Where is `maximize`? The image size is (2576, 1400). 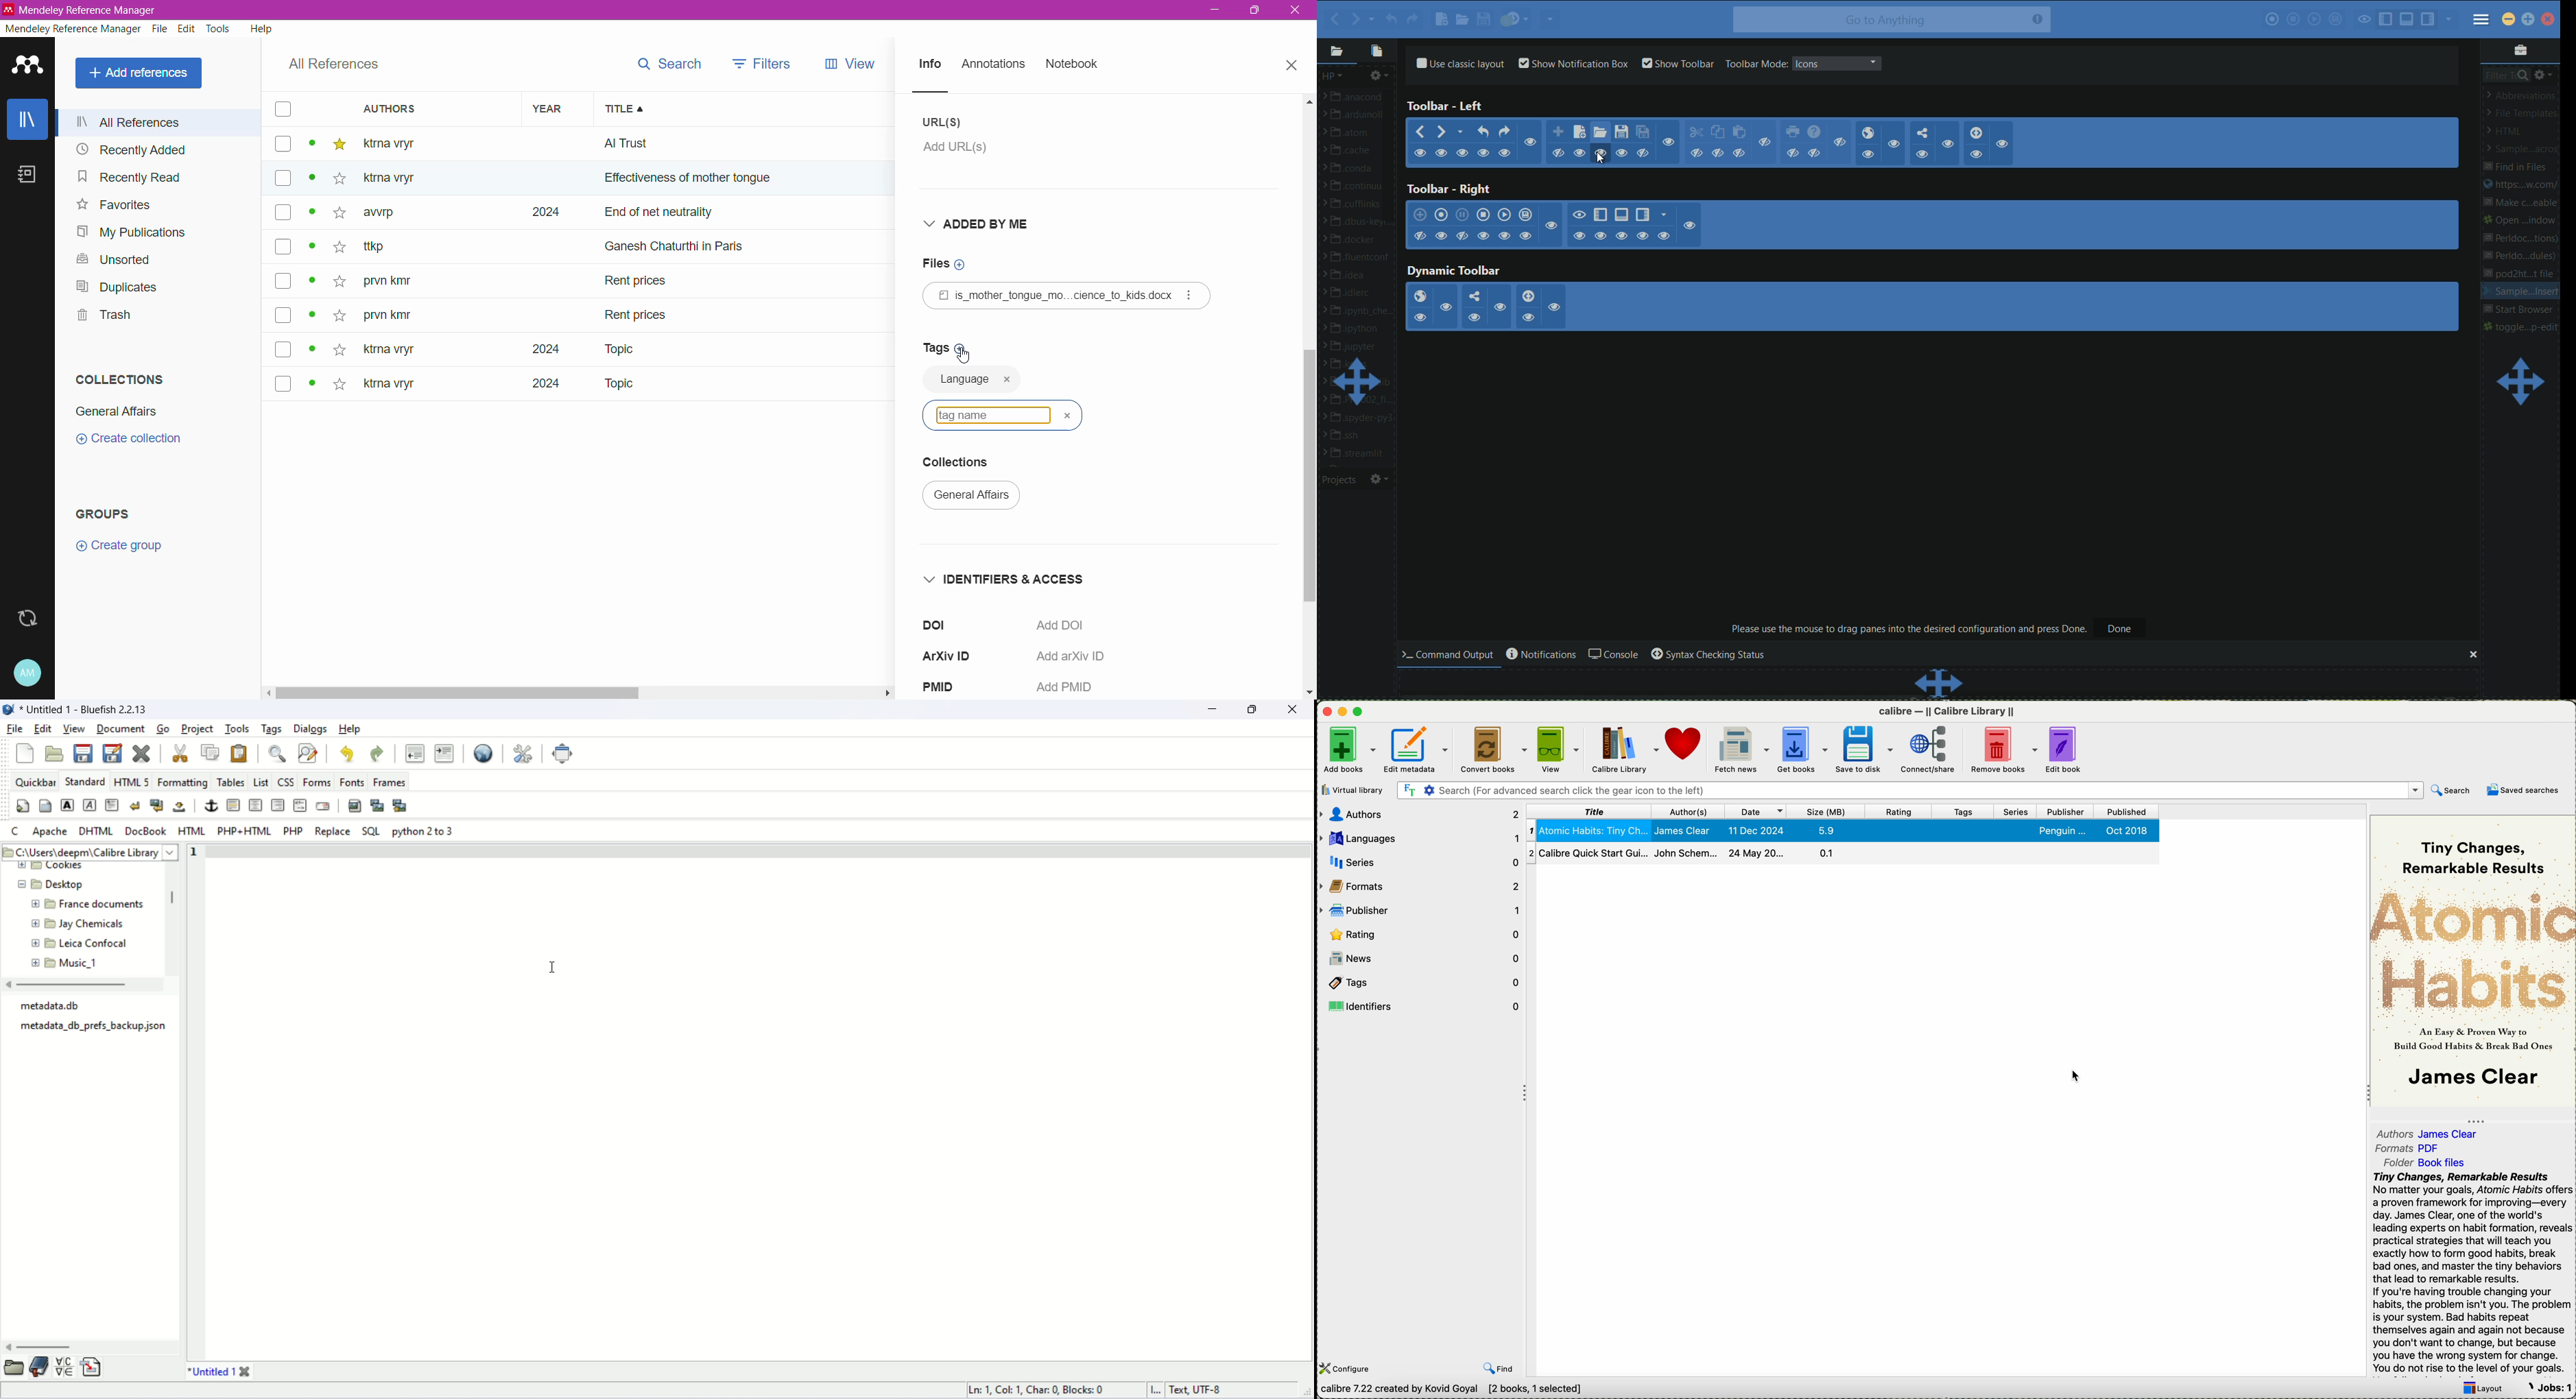 maximize is located at coordinates (1360, 711).